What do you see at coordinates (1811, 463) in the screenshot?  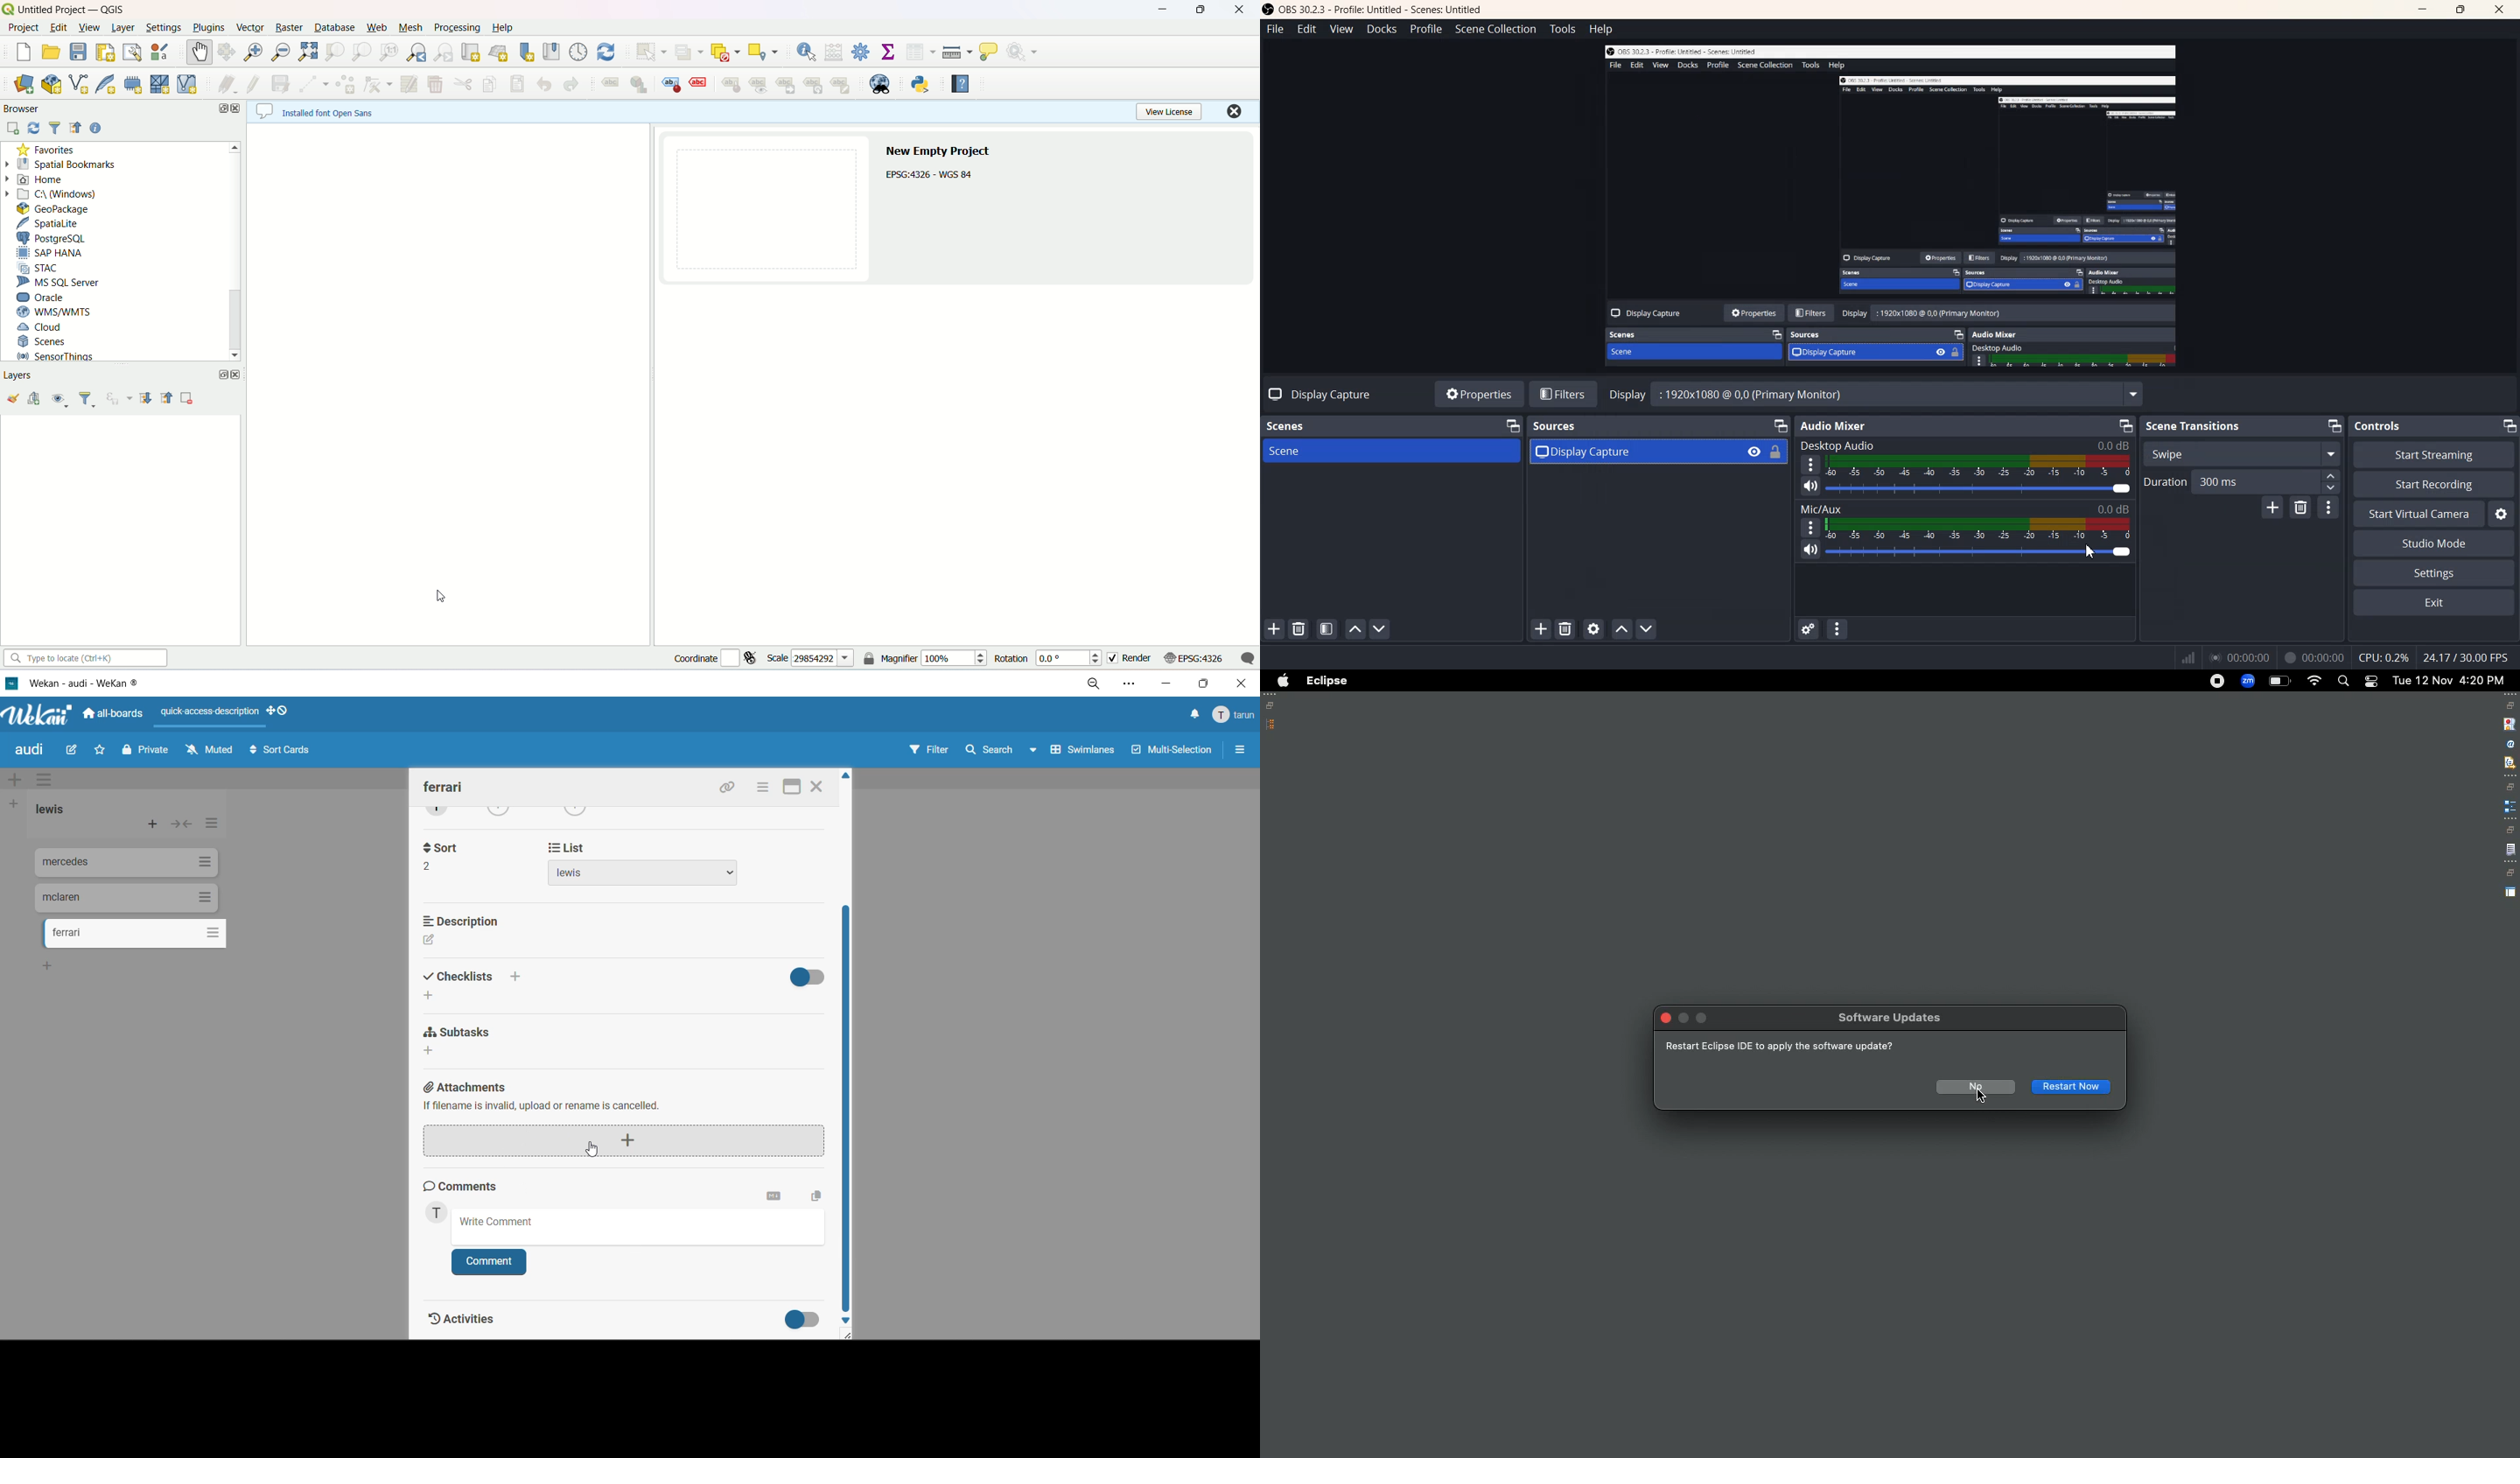 I see `More` at bounding box center [1811, 463].